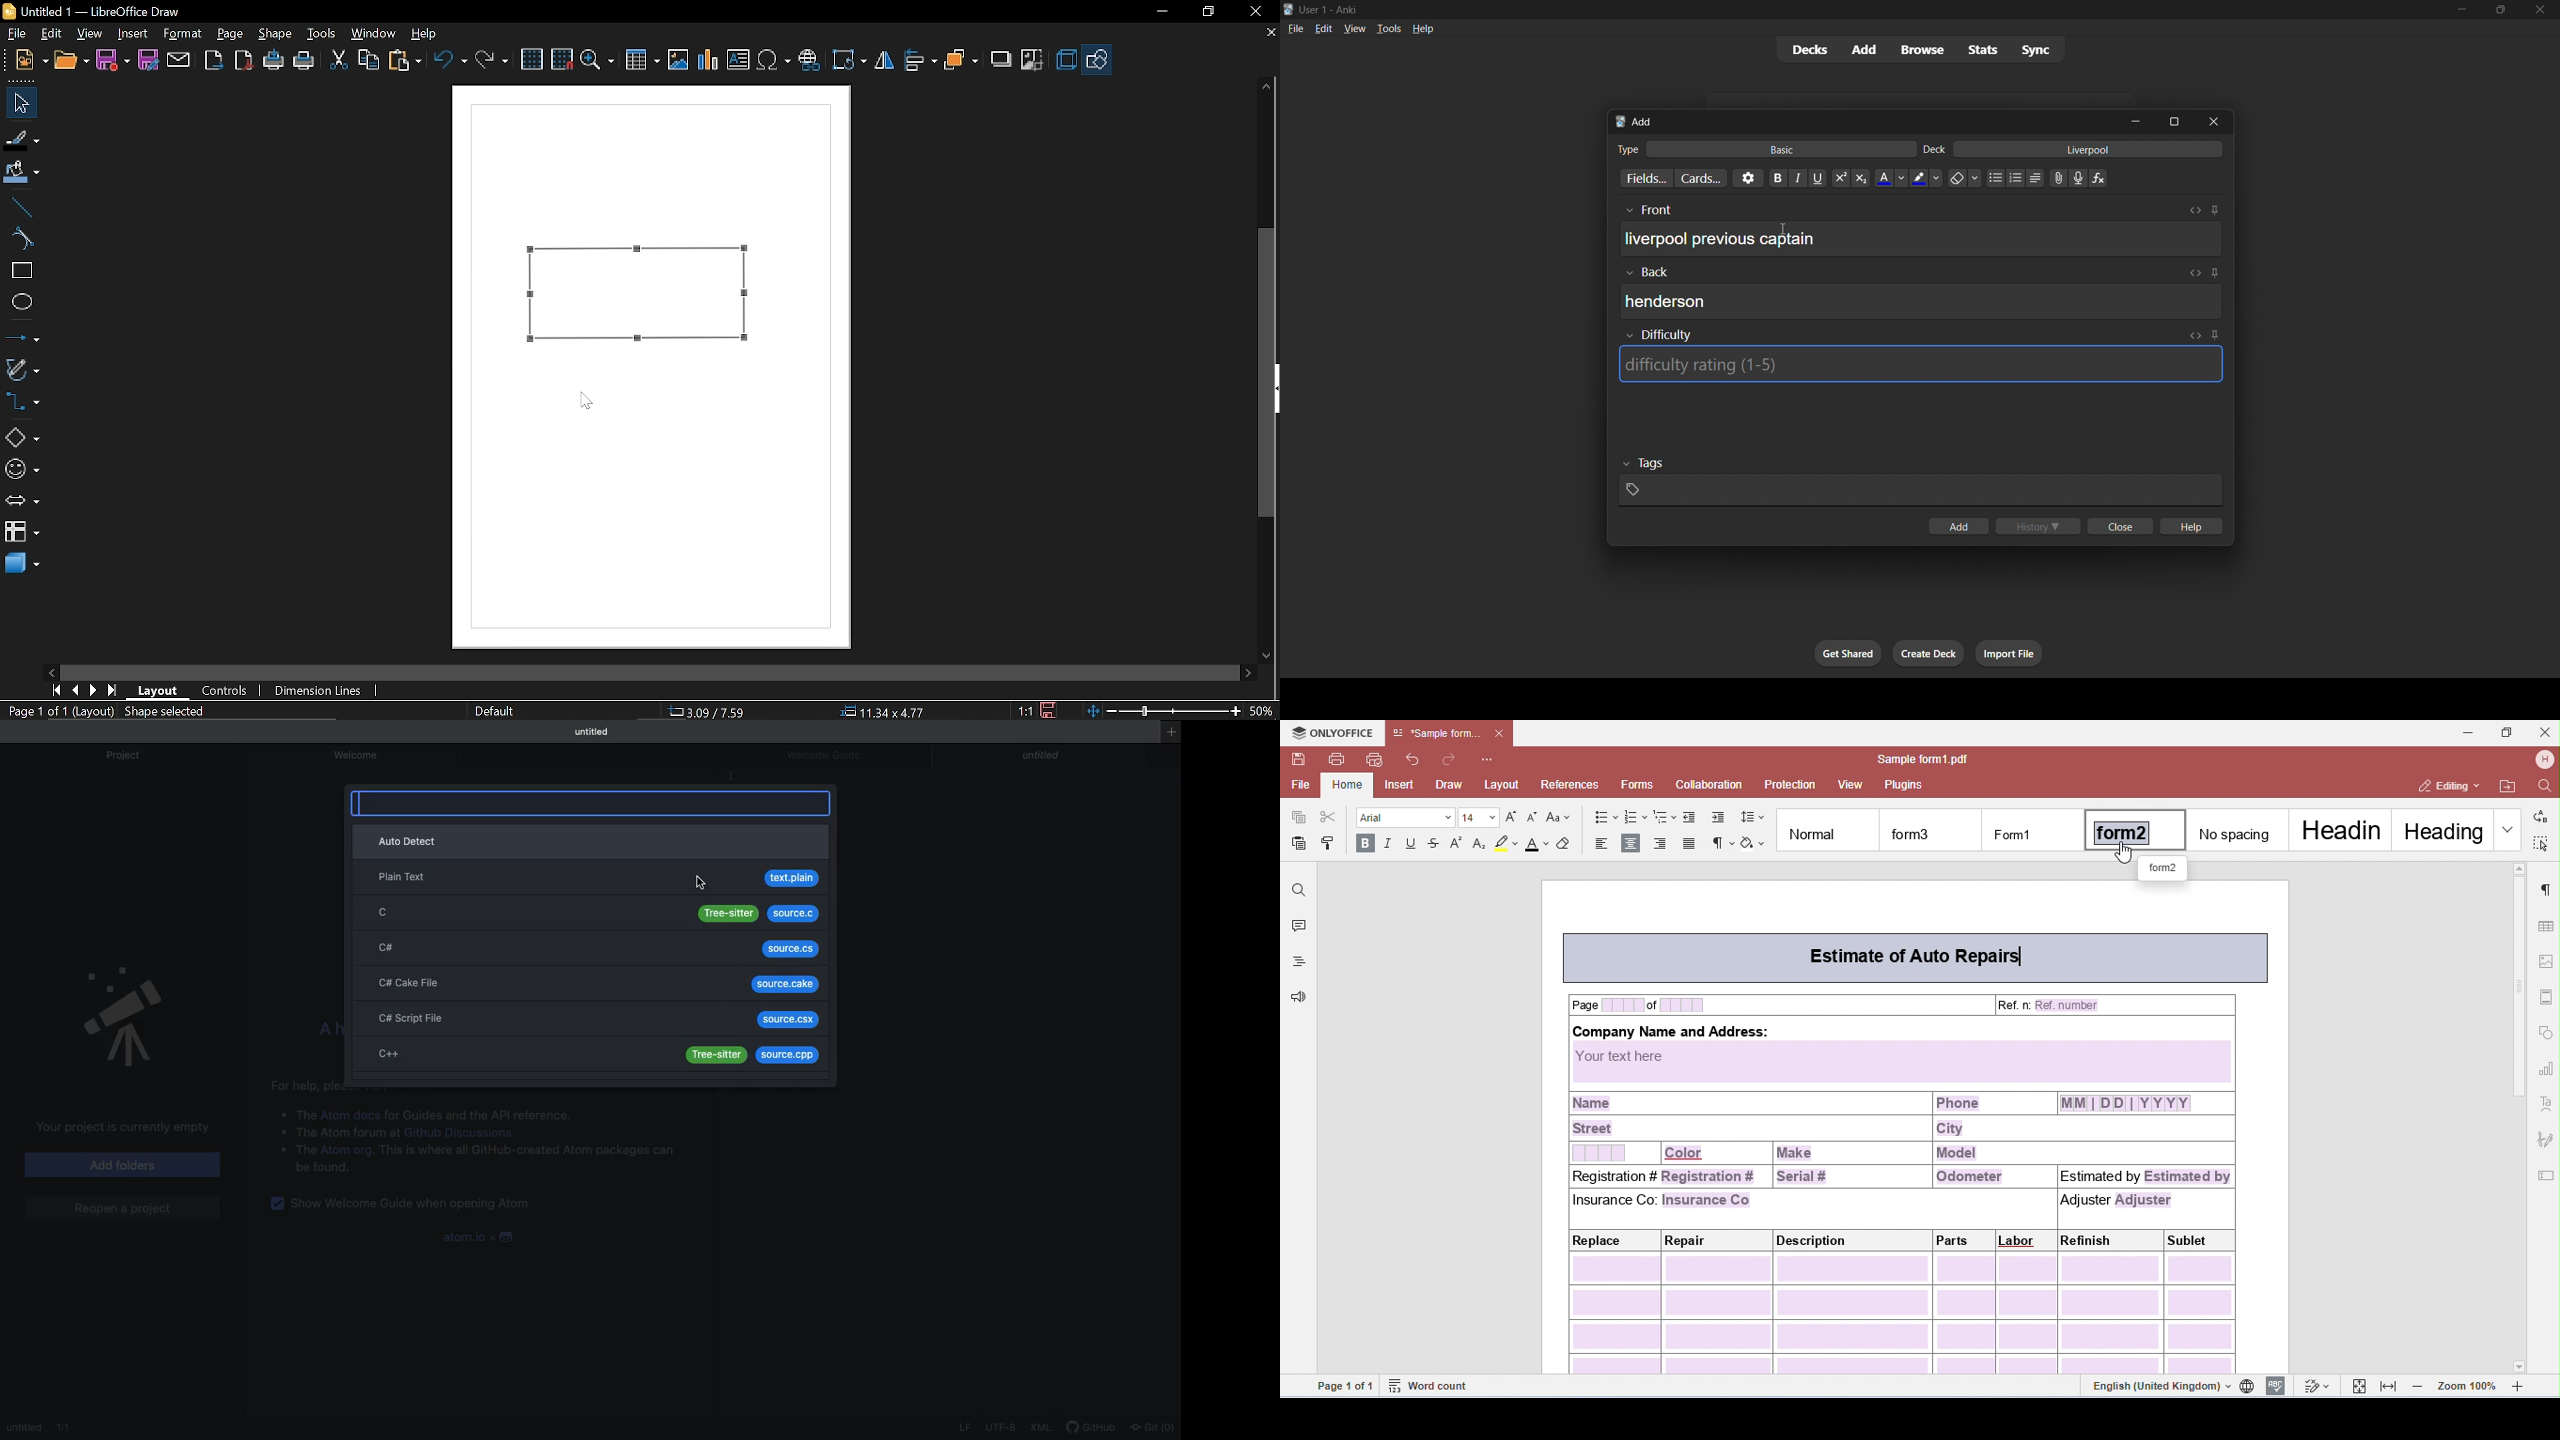 The width and height of the screenshot is (2576, 1456). I want to click on insert, so click(136, 34).